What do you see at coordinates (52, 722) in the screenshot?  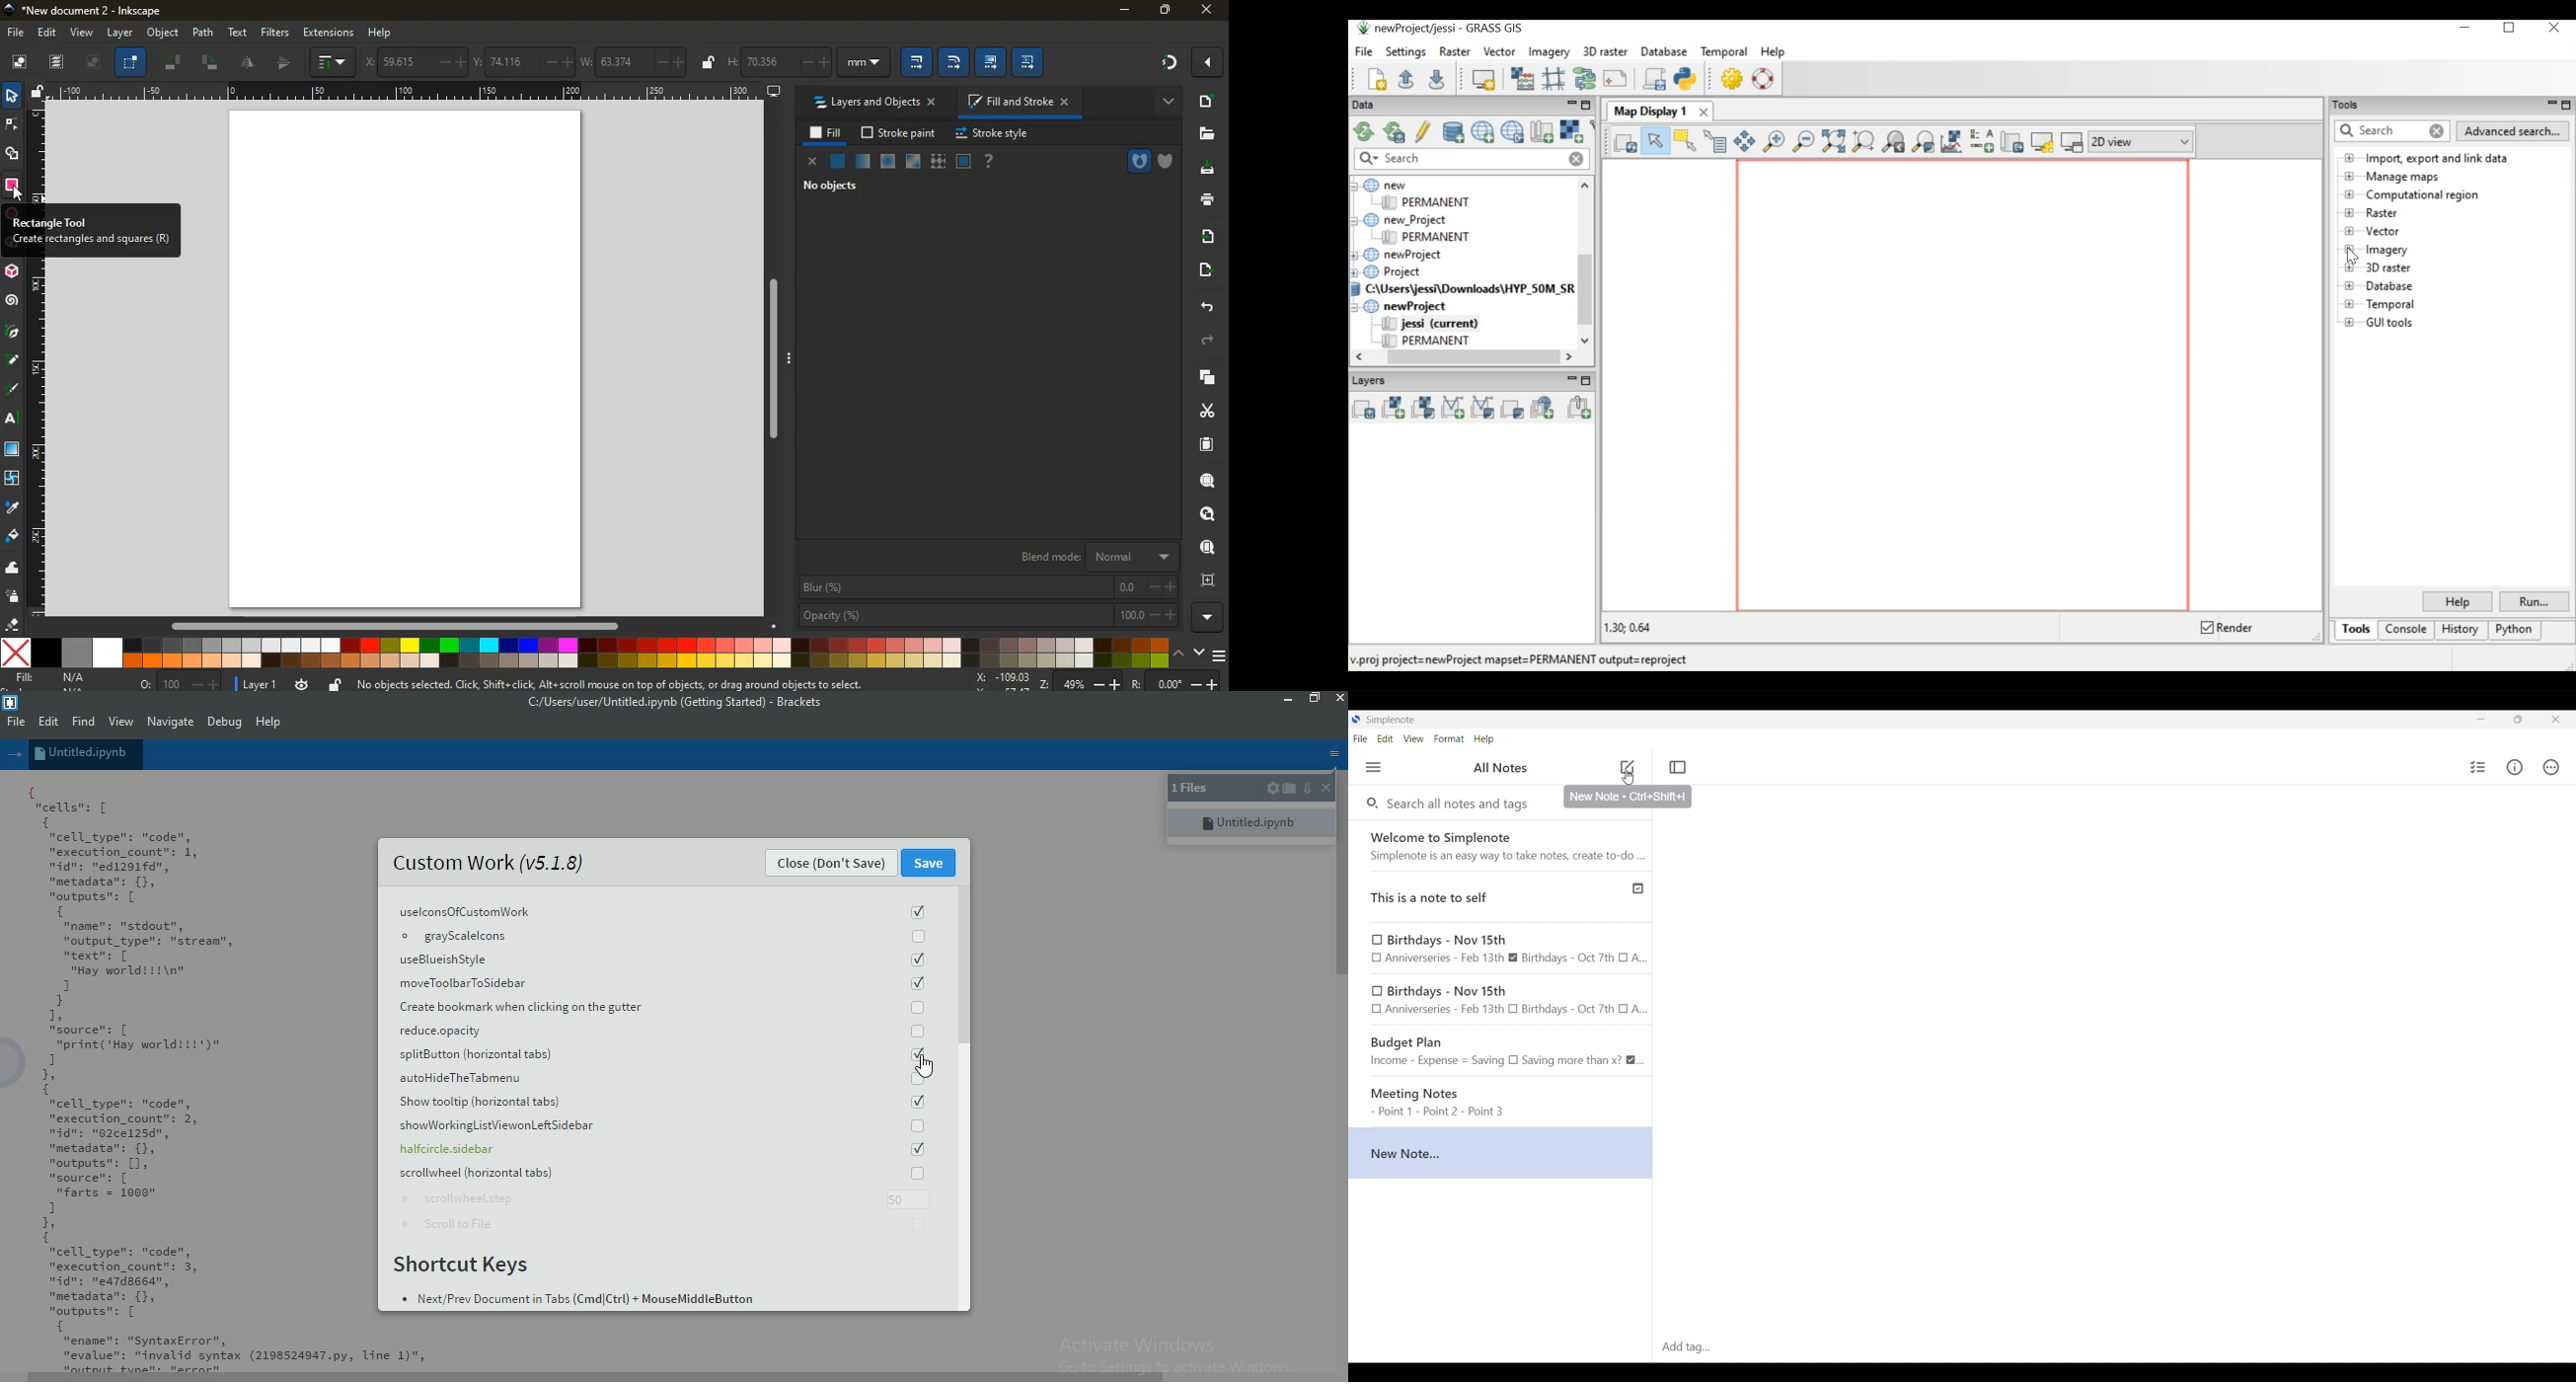 I see `Edit` at bounding box center [52, 722].